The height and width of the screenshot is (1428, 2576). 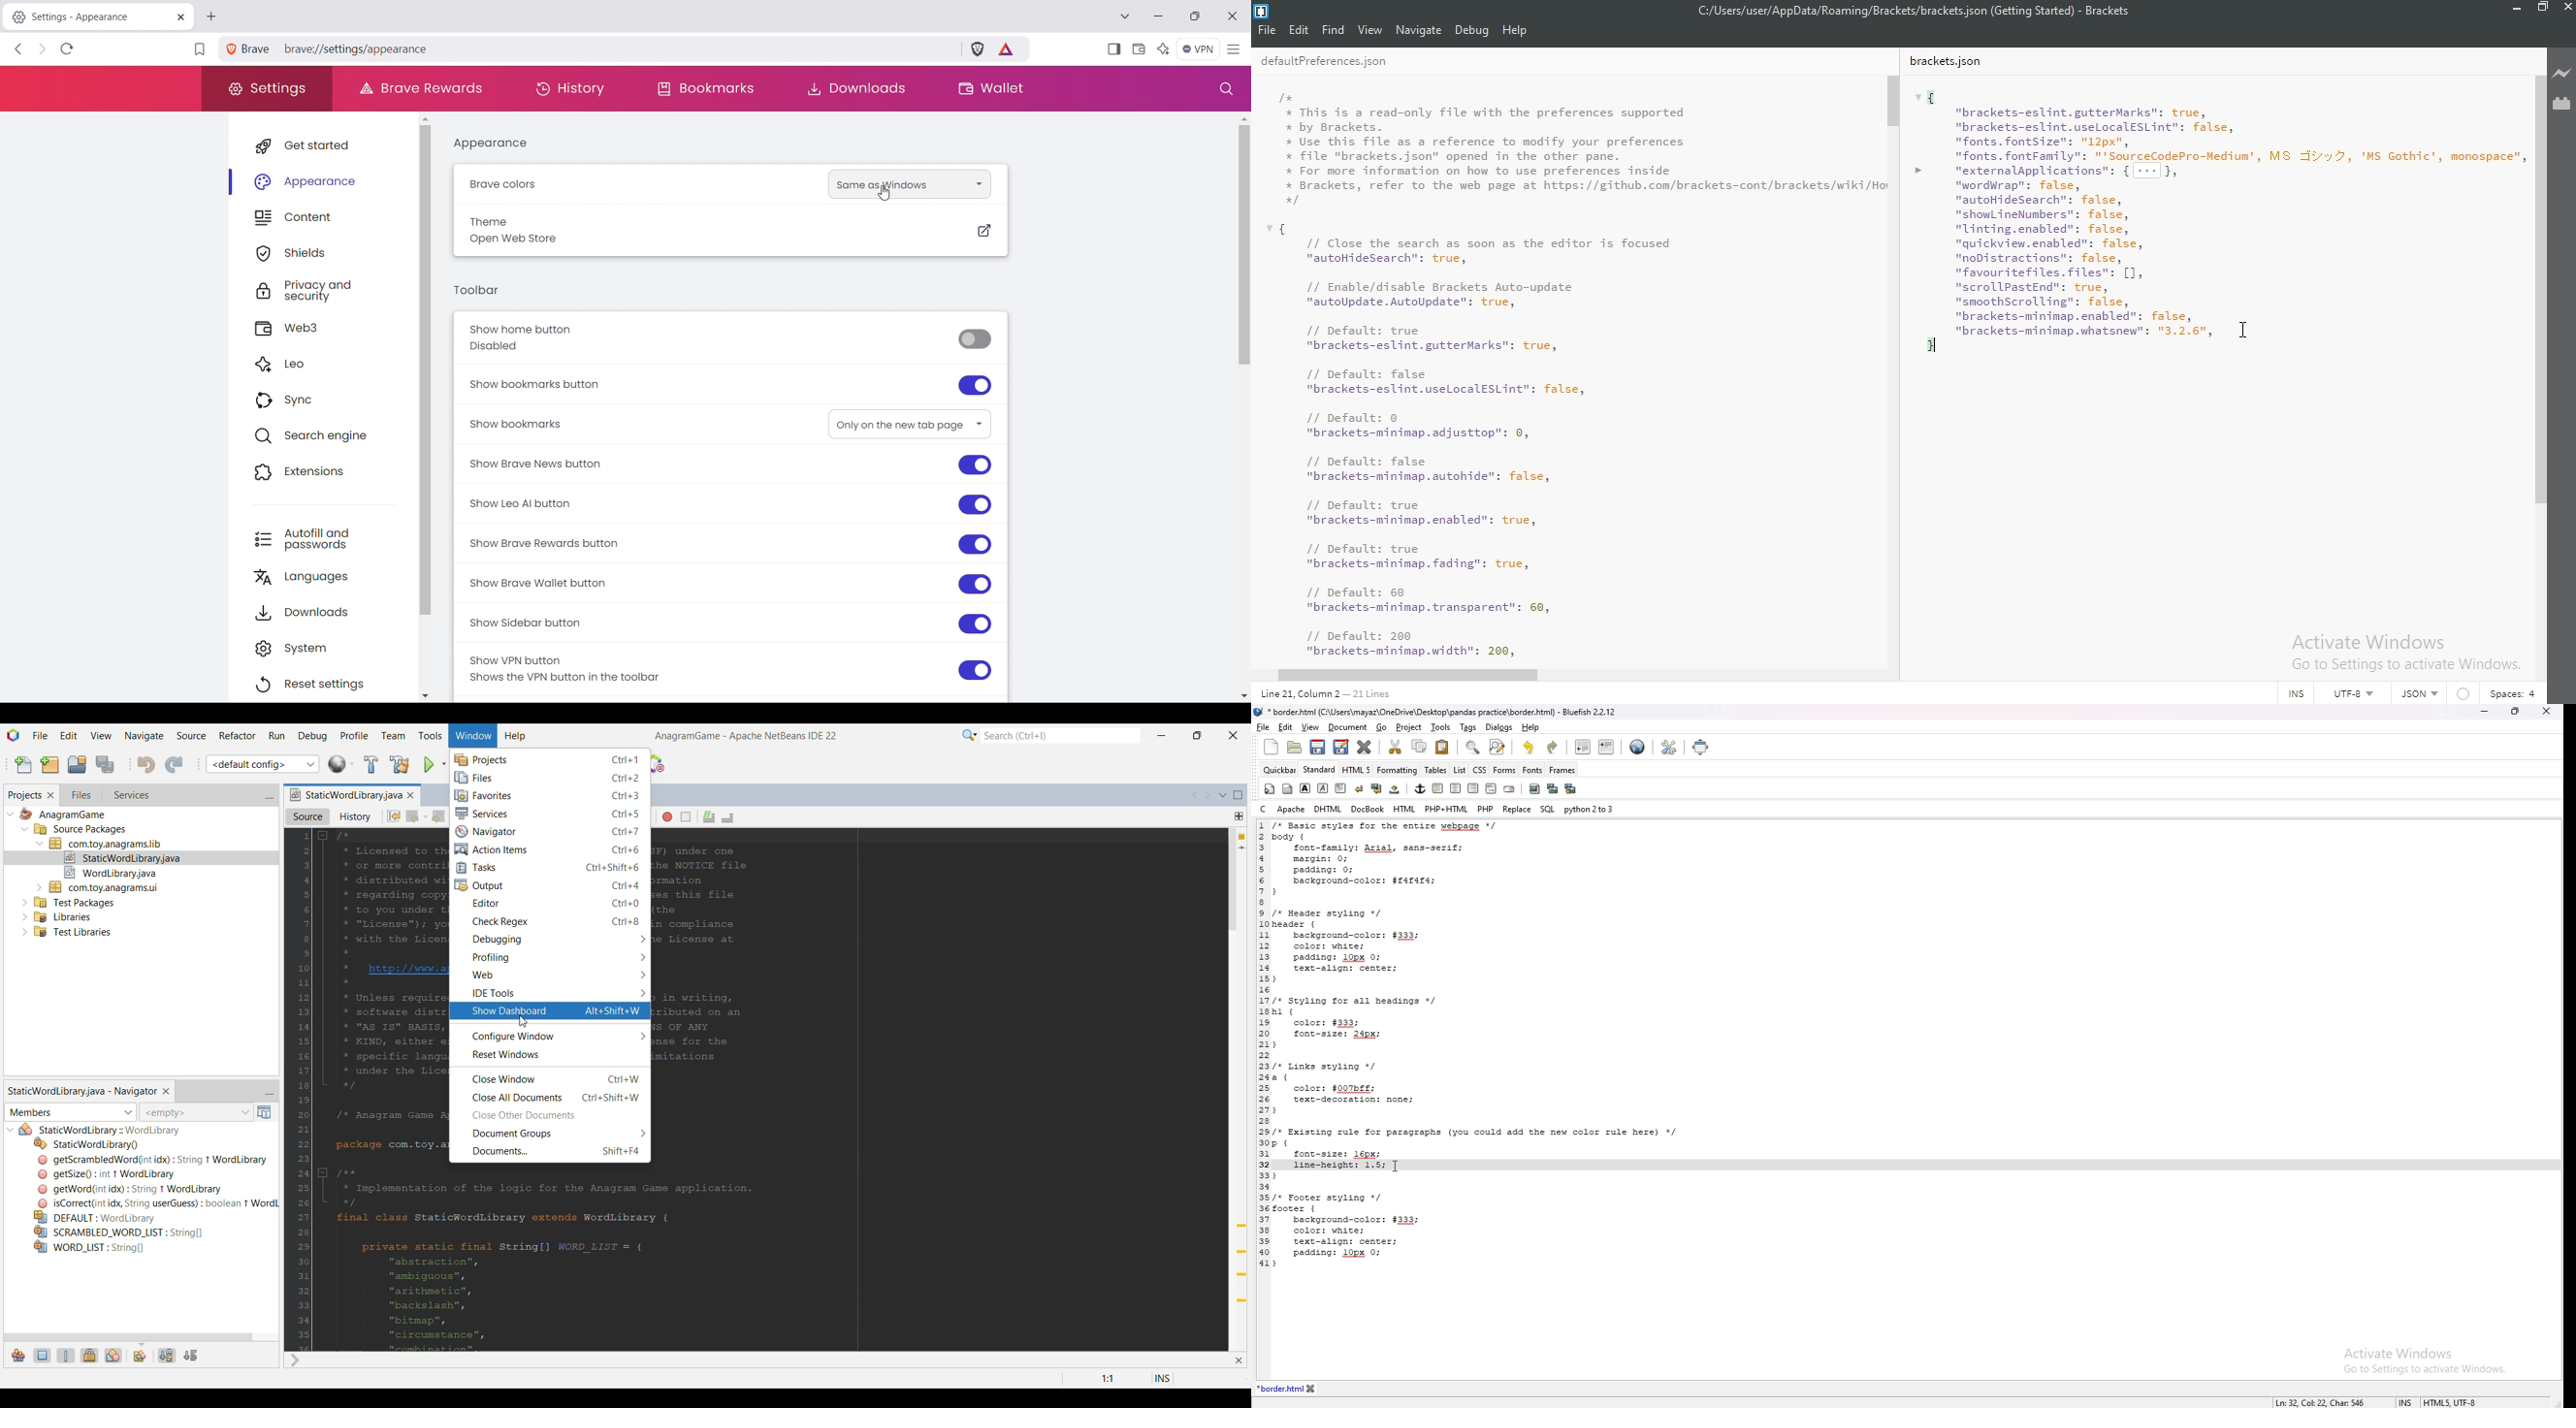 What do you see at coordinates (1533, 770) in the screenshot?
I see `fonts` at bounding box center [1533, 770].